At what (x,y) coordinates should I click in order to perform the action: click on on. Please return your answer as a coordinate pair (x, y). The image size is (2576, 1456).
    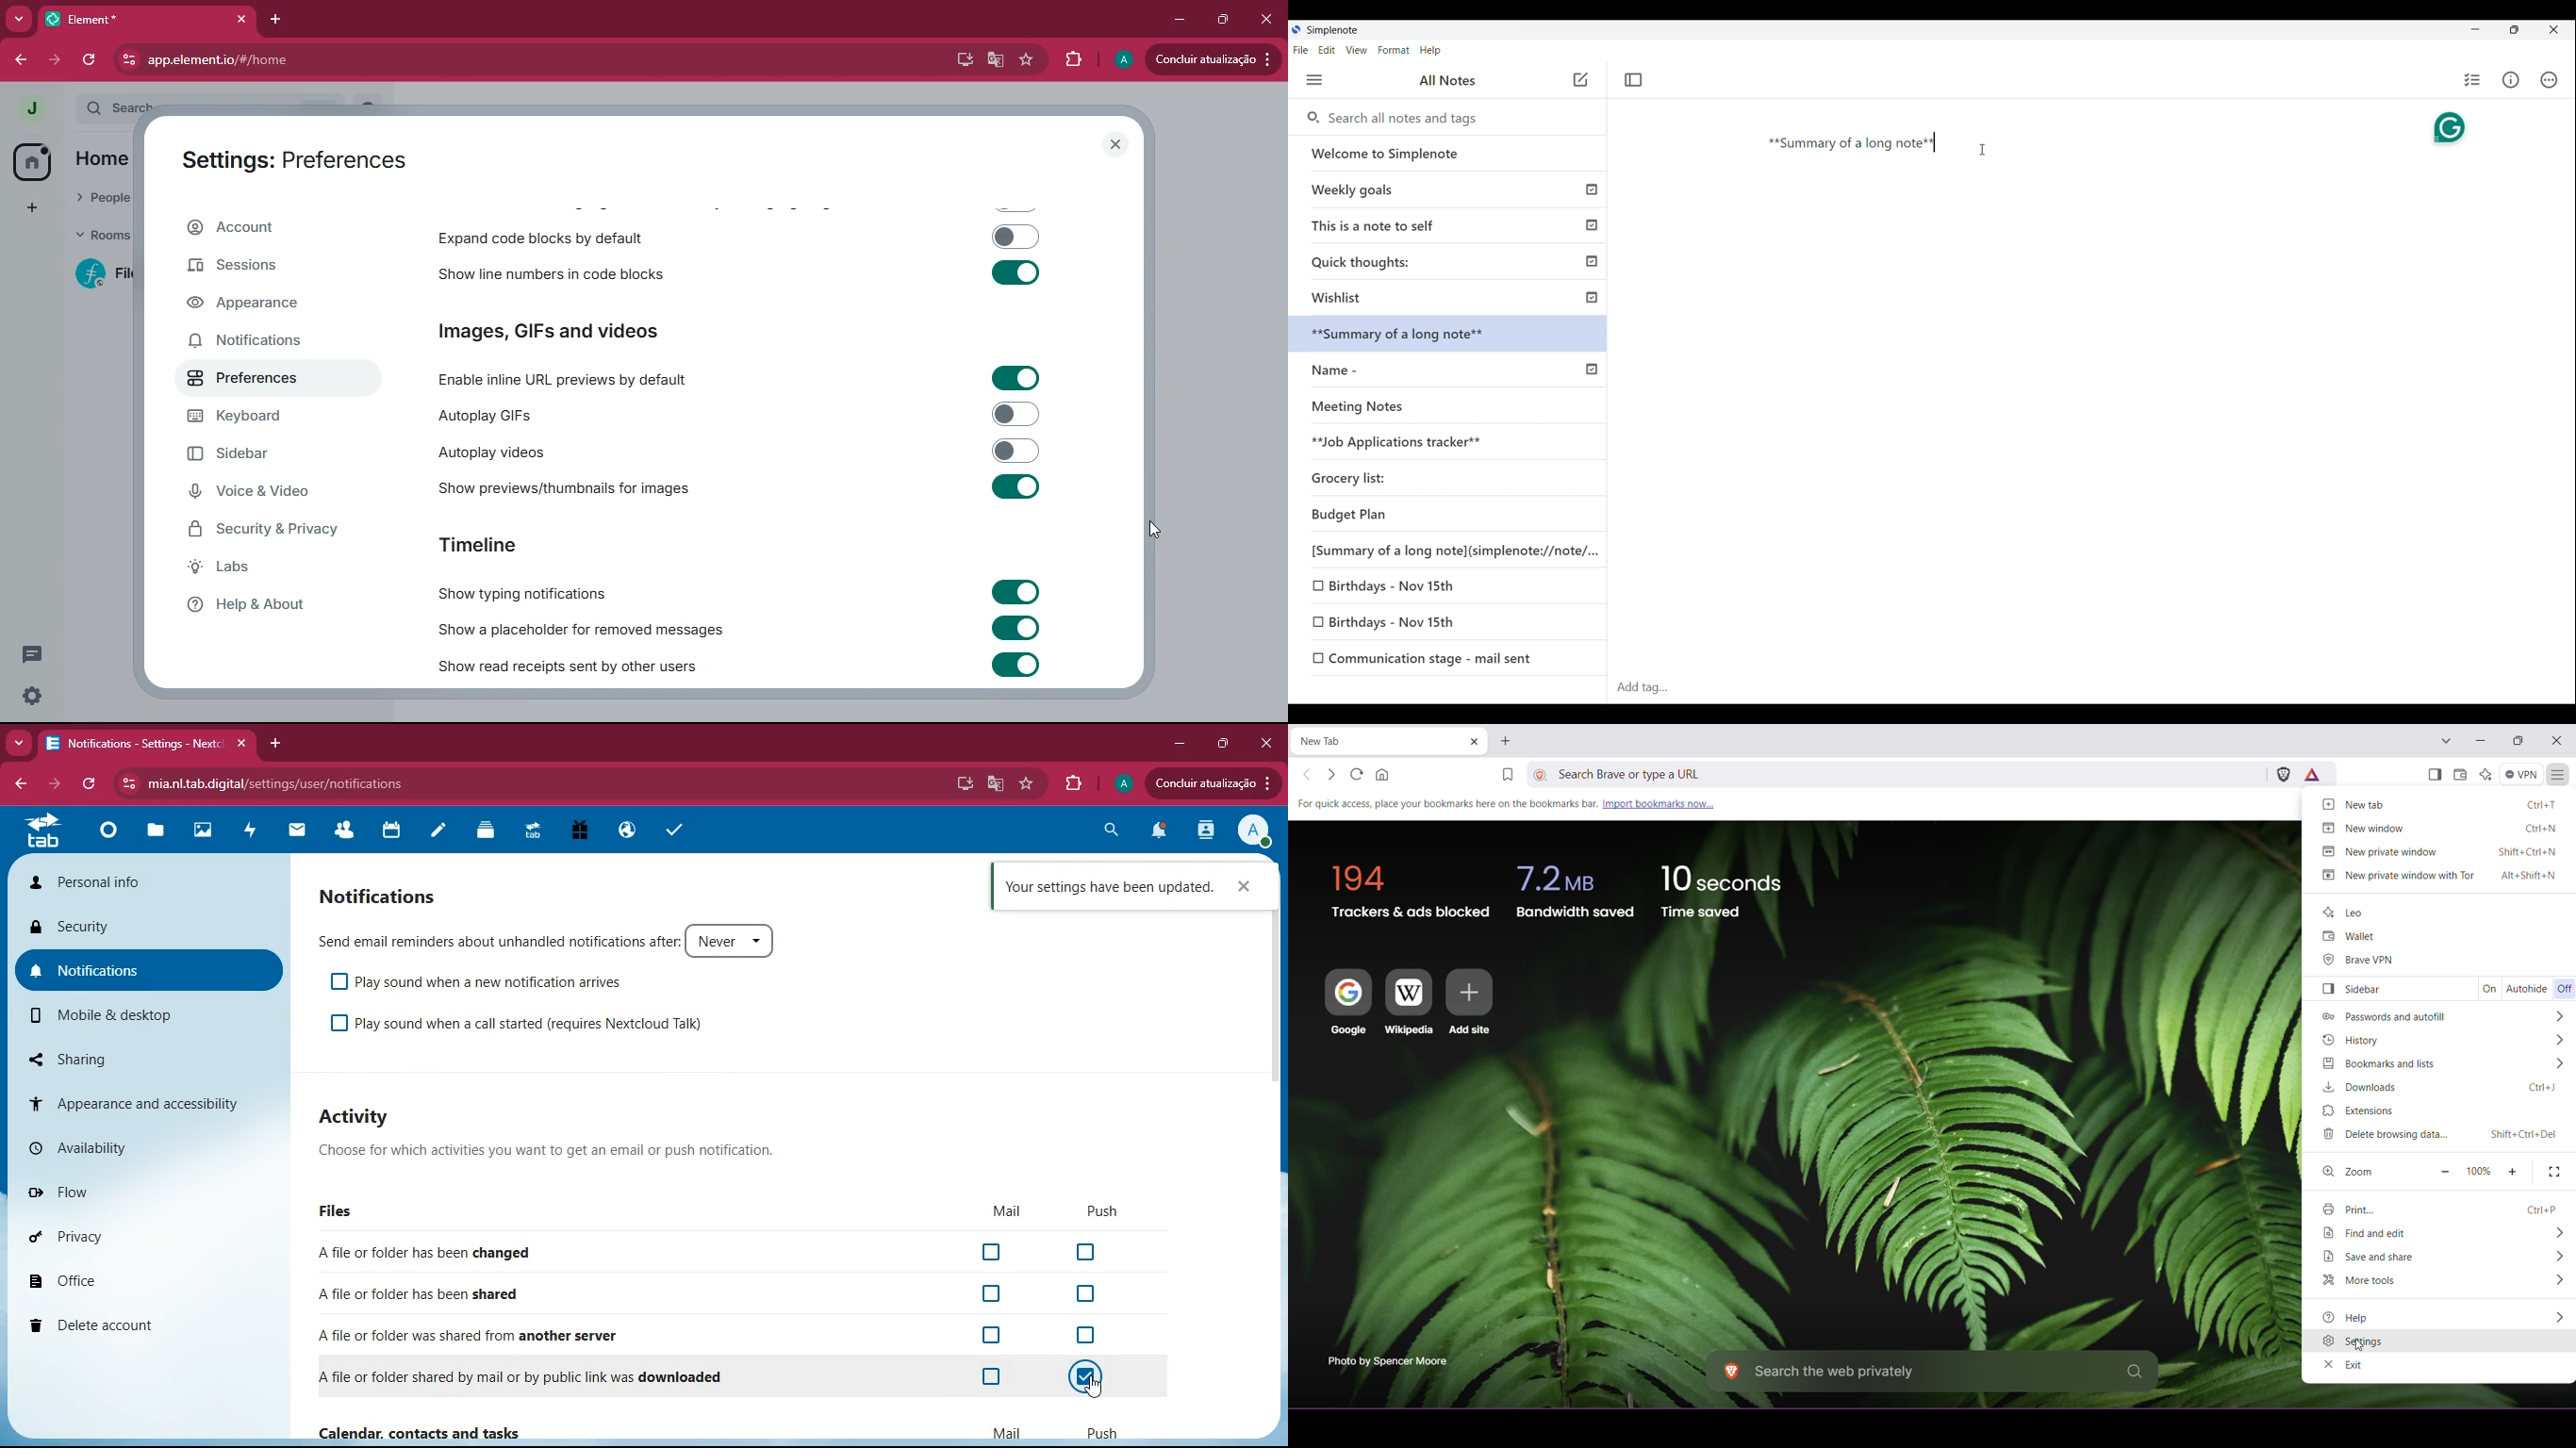
    Looking at the image, I should click on (1086, 1381).